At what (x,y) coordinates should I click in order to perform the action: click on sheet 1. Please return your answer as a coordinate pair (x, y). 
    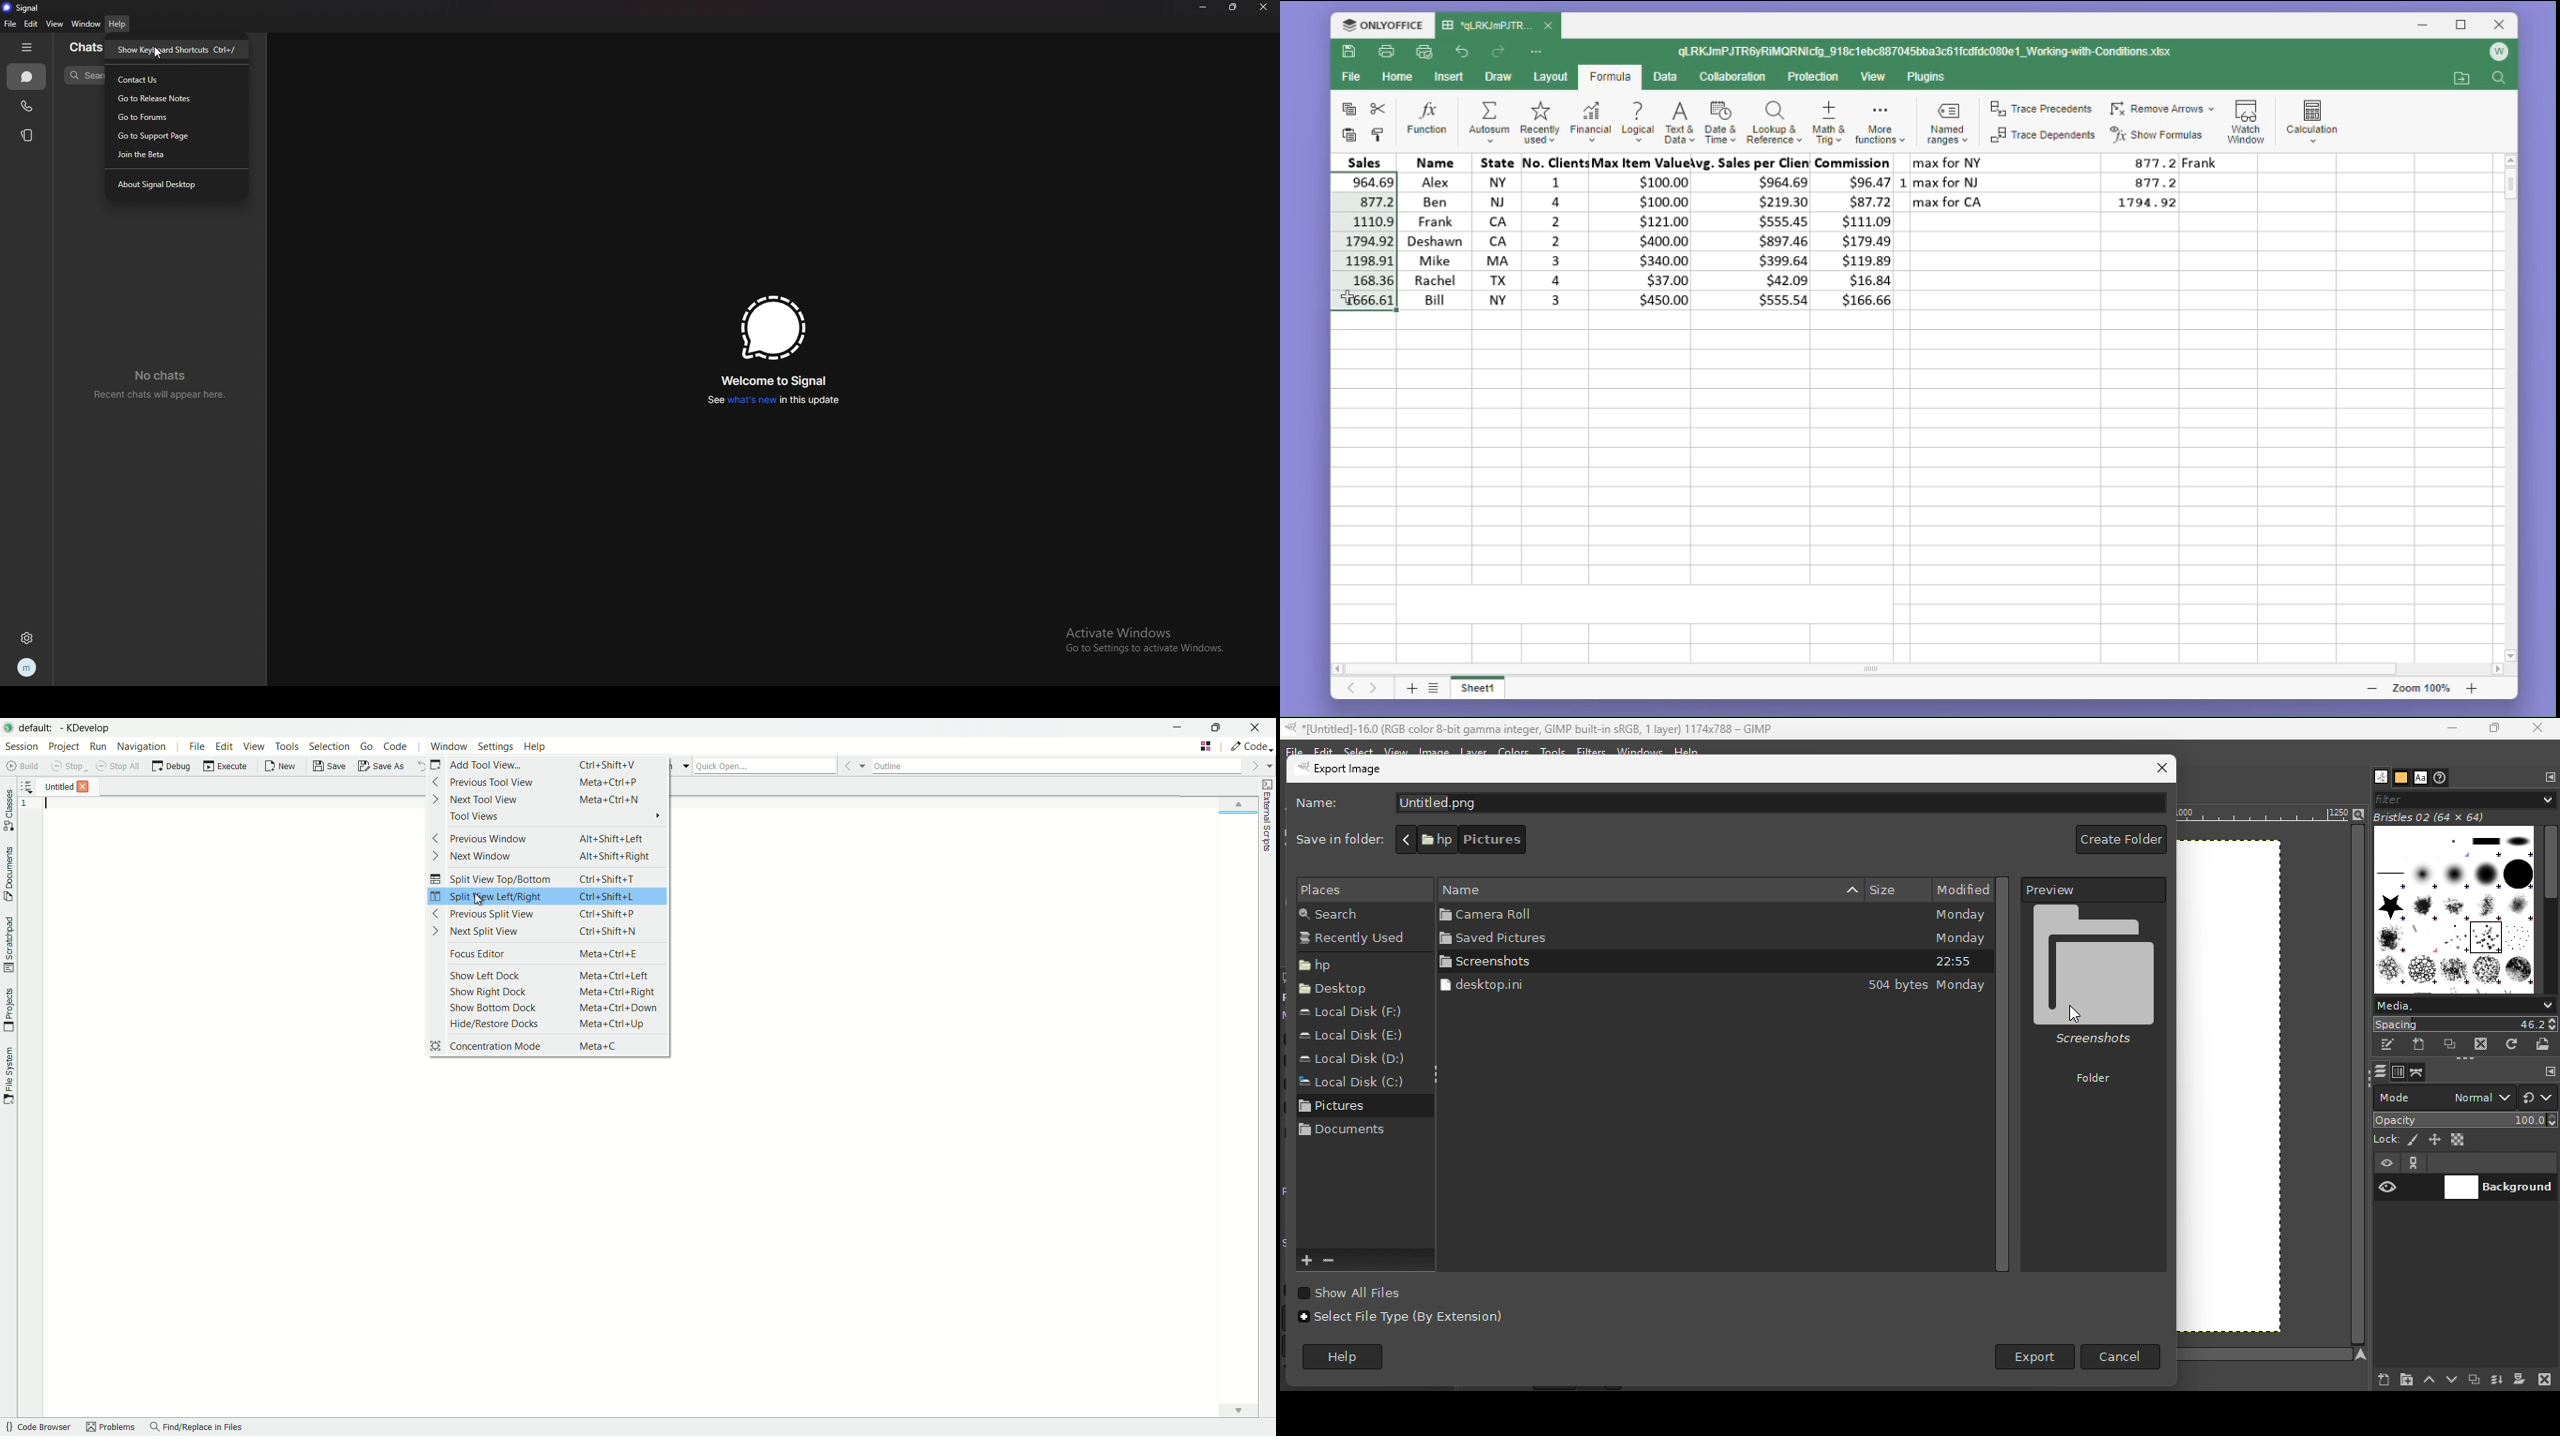
    Looking at the image, I should click on (1485, 690).